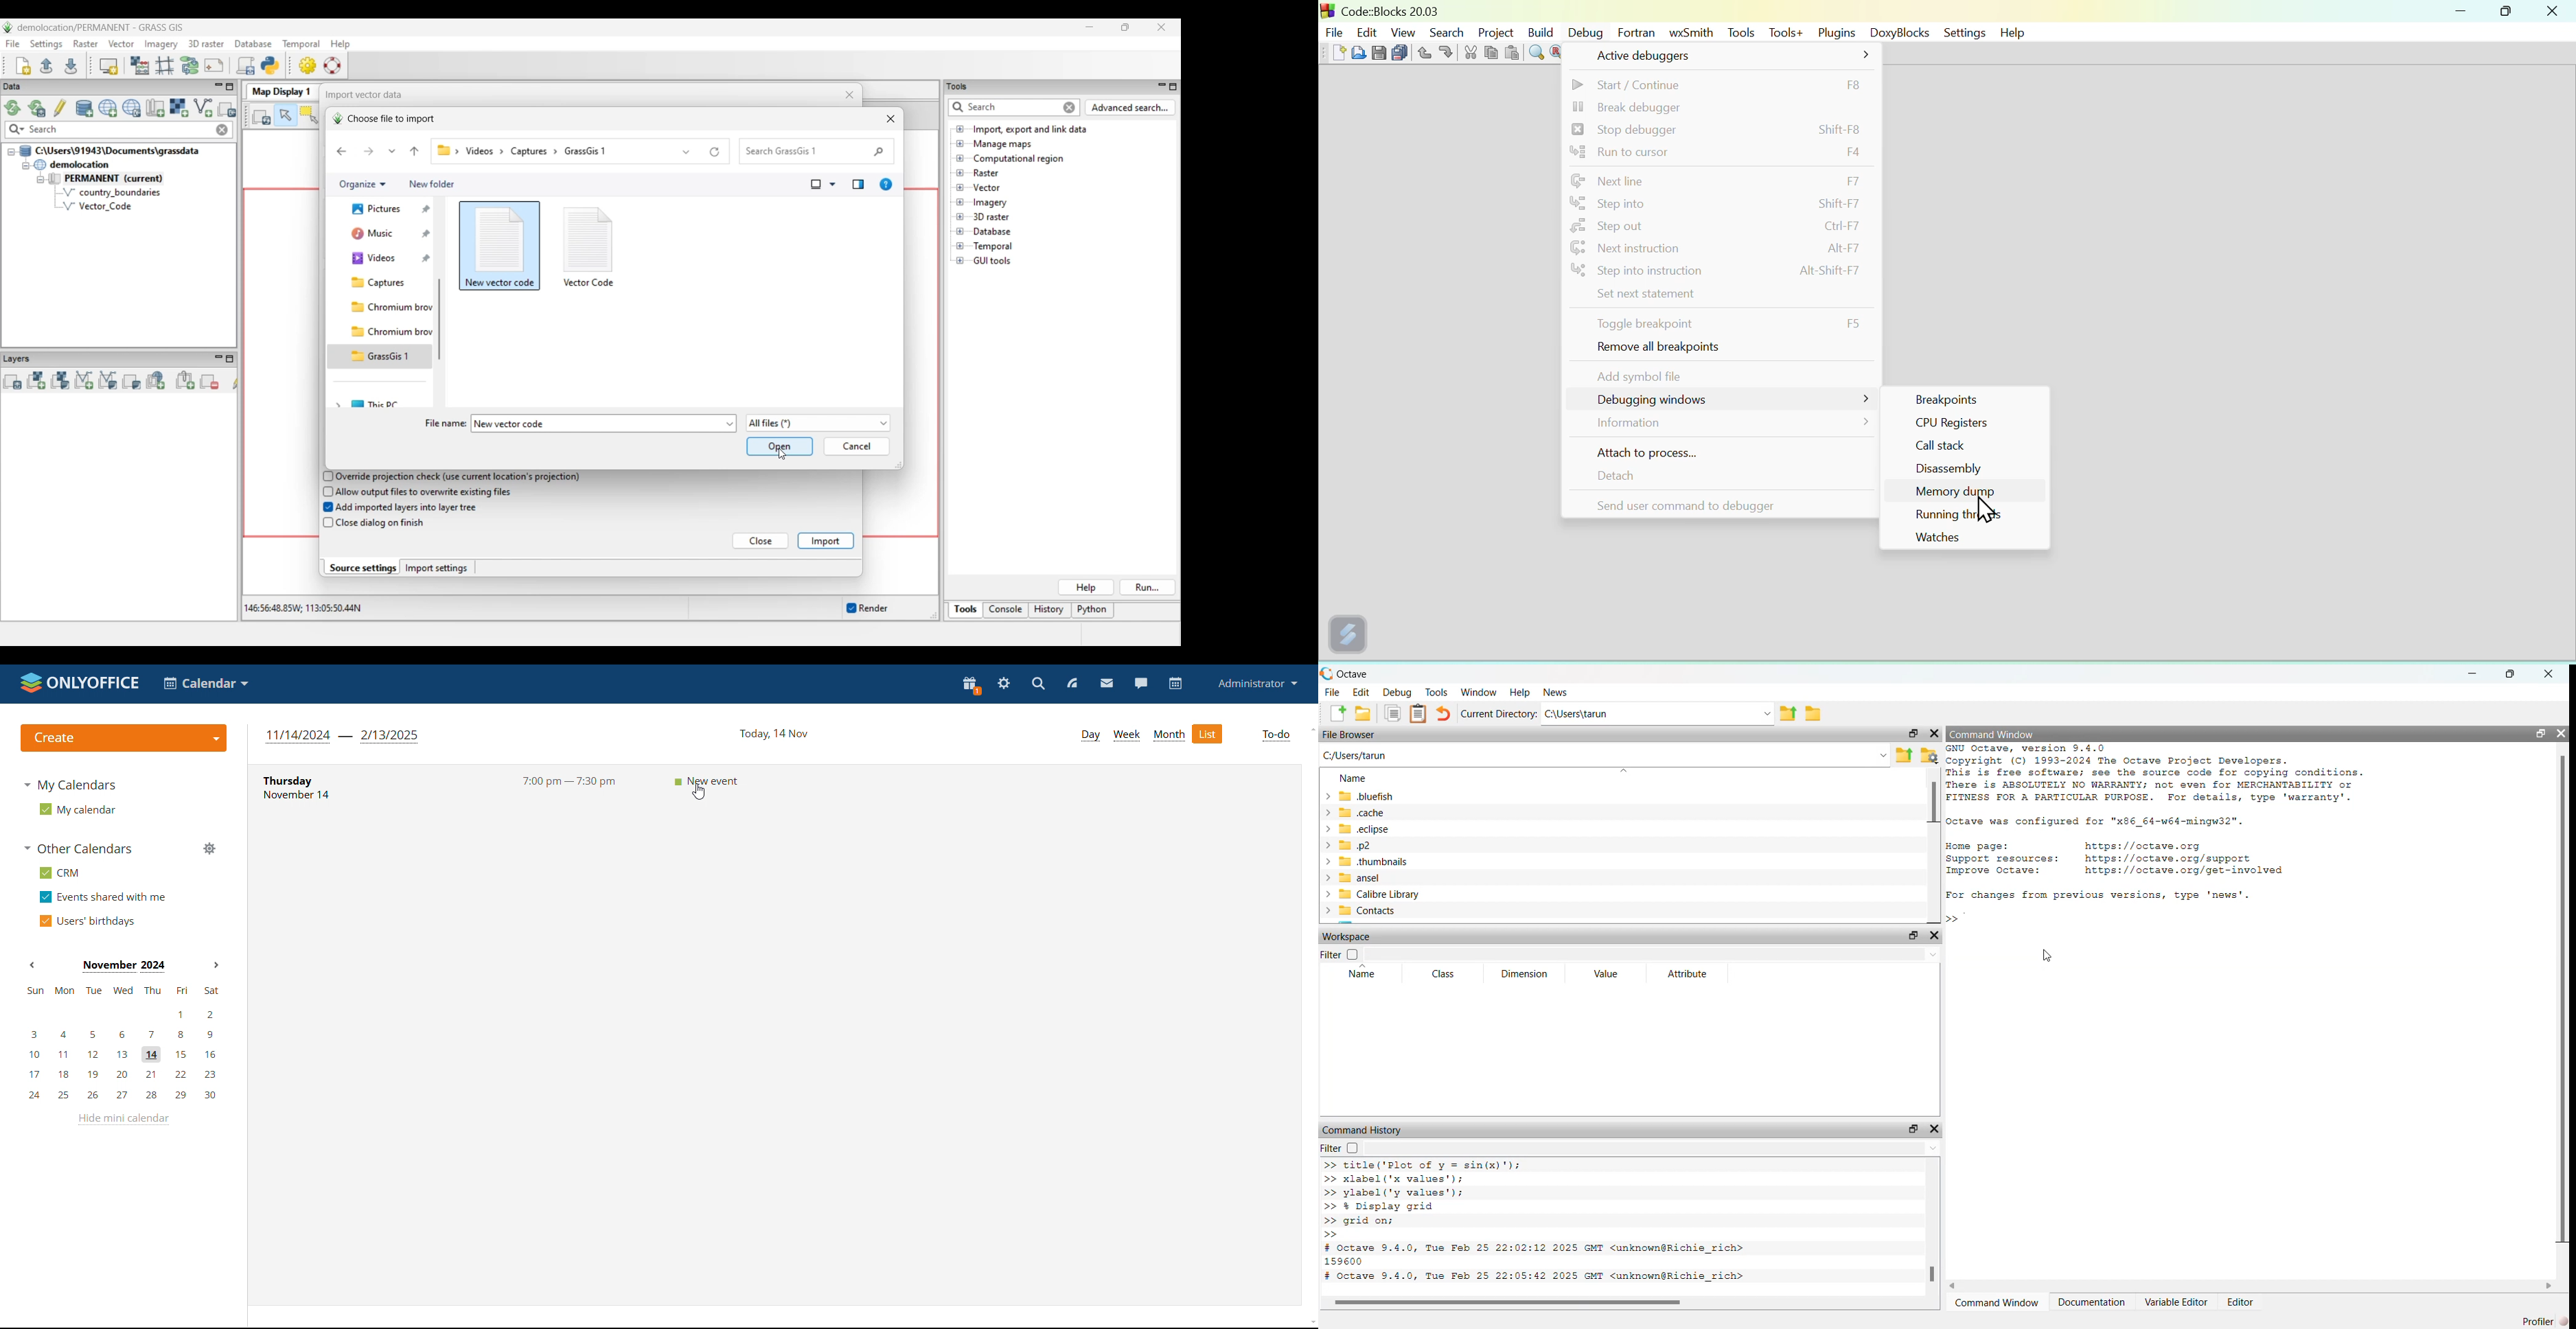  I want to click on settings, so click(1964, 33).